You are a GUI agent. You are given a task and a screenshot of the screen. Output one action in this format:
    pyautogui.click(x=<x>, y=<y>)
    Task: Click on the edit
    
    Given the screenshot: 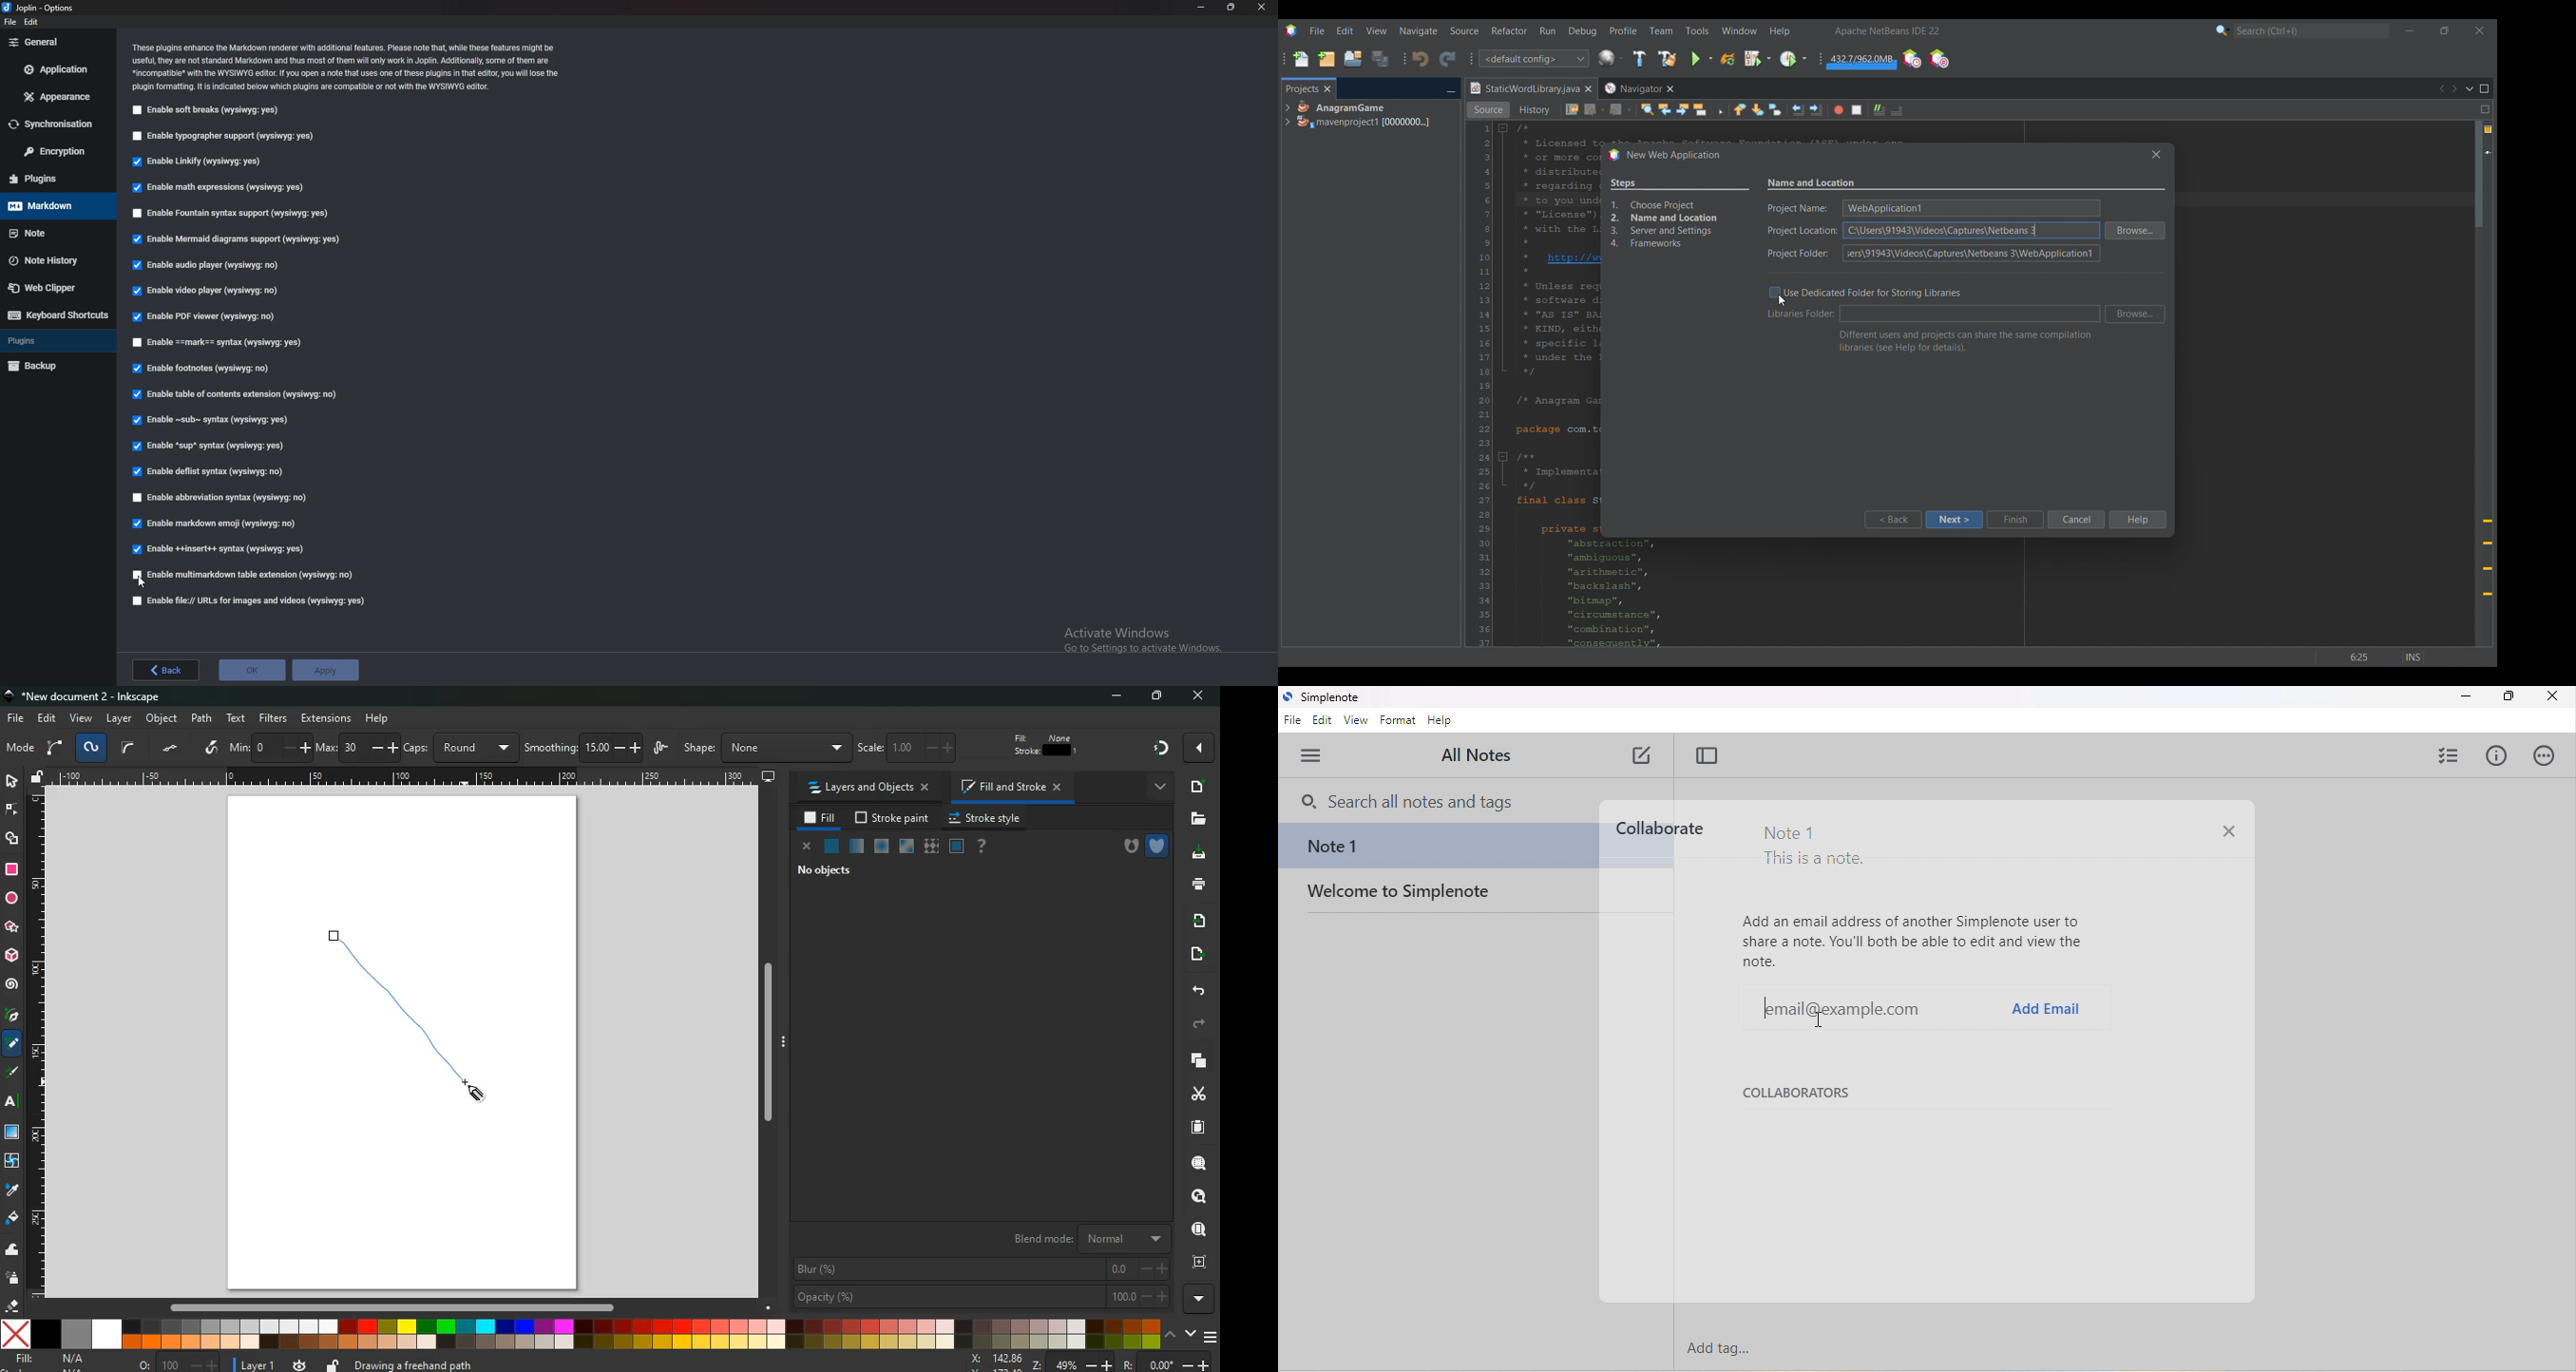 What is the action you would take?
    pyautogui.click(x=1324, y=721)
    